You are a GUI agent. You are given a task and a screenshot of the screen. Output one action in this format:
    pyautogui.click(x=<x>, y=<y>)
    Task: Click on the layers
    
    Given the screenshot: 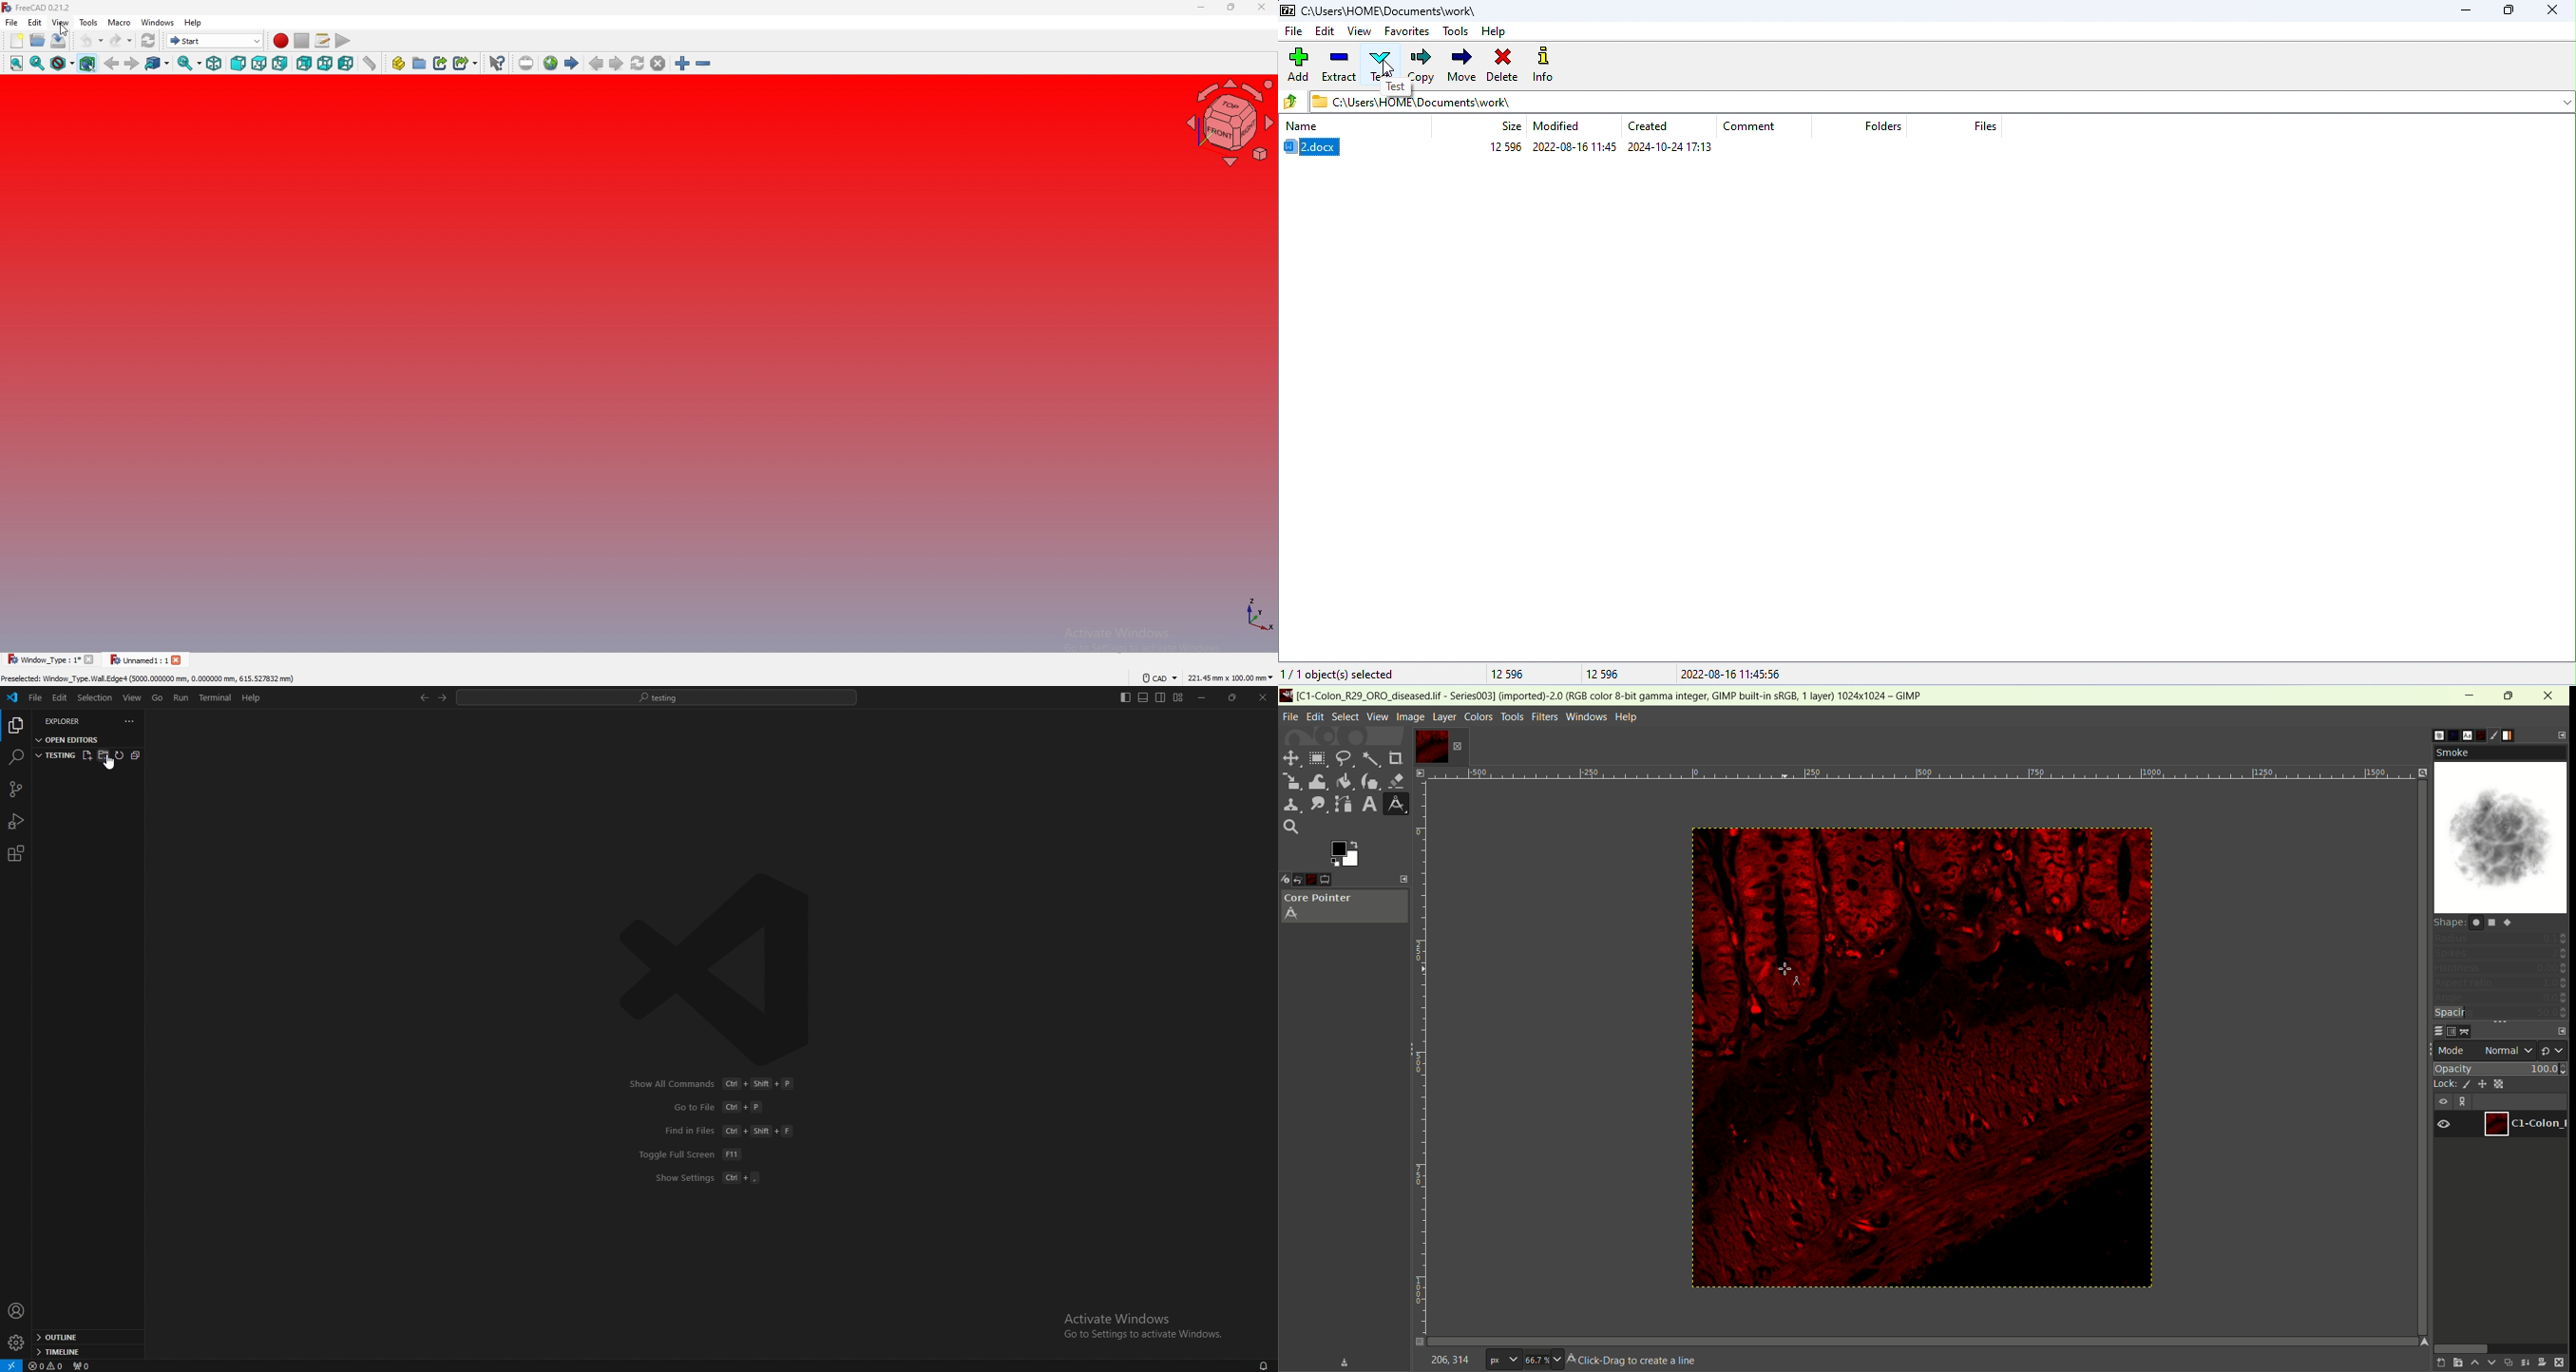 What is the action you would take?
    pyautogui.click(x=2433, y=1030)
    